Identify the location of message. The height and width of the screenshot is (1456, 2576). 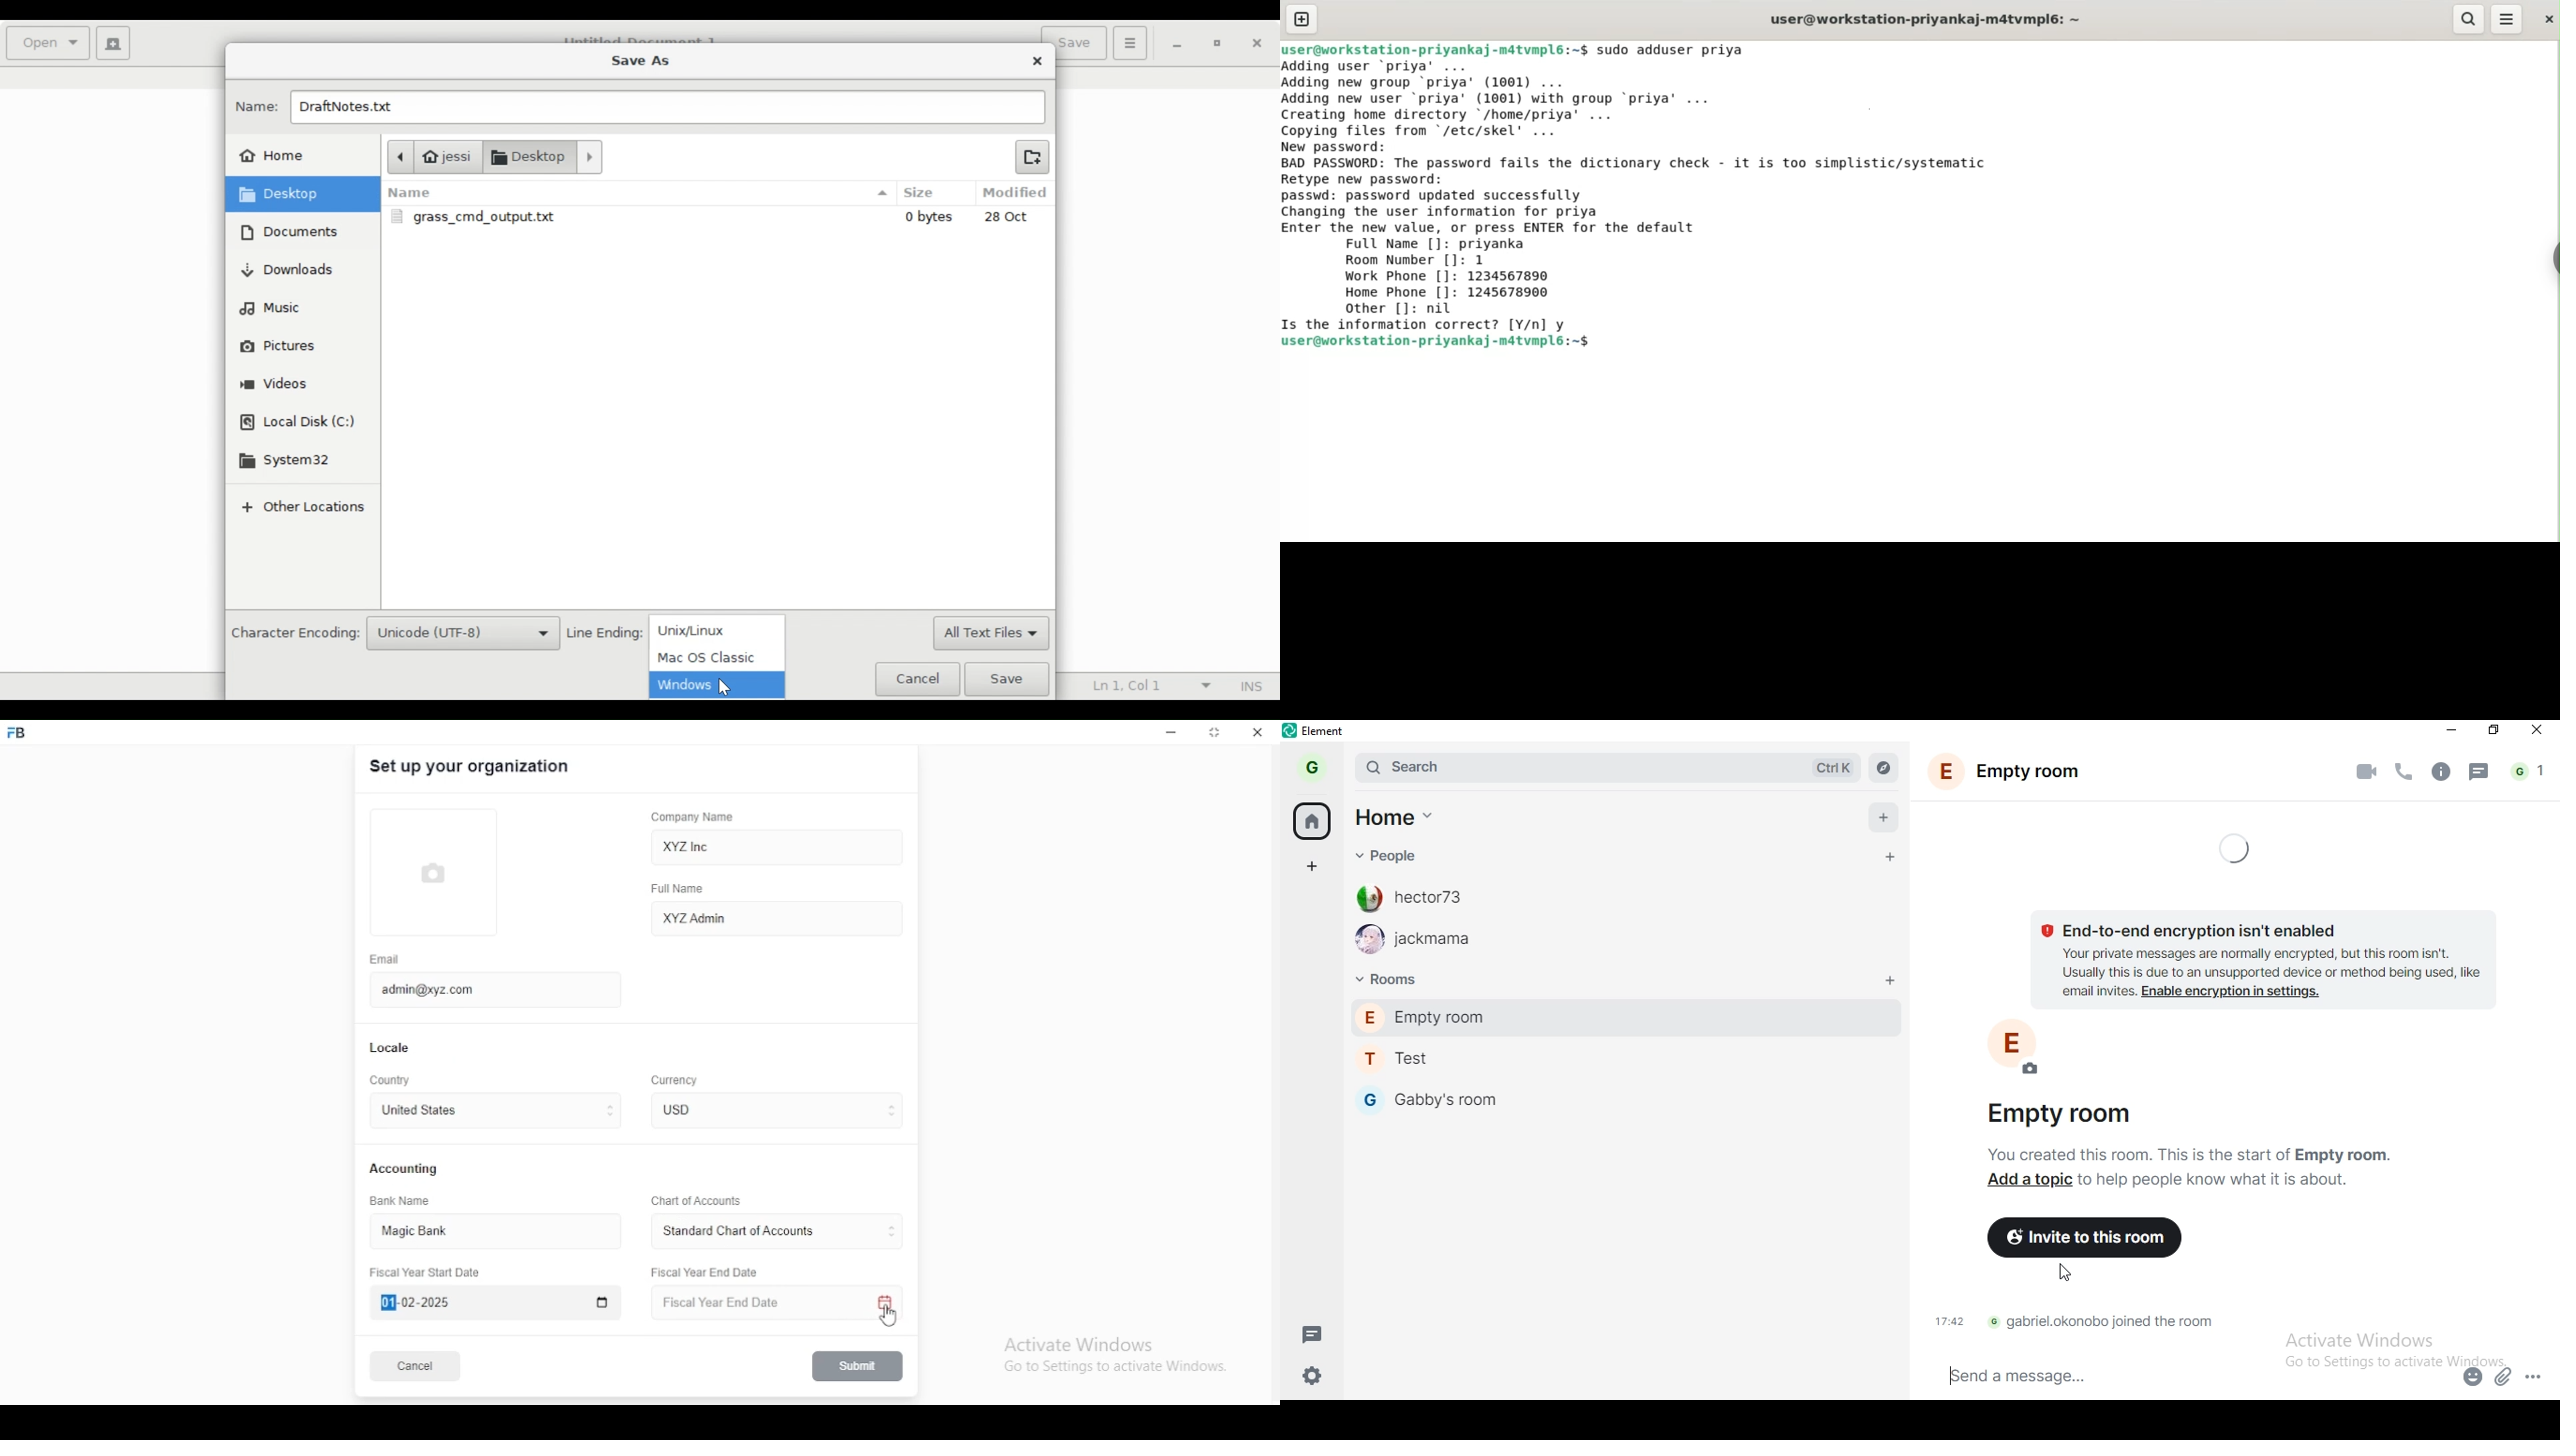
(2479, 772).